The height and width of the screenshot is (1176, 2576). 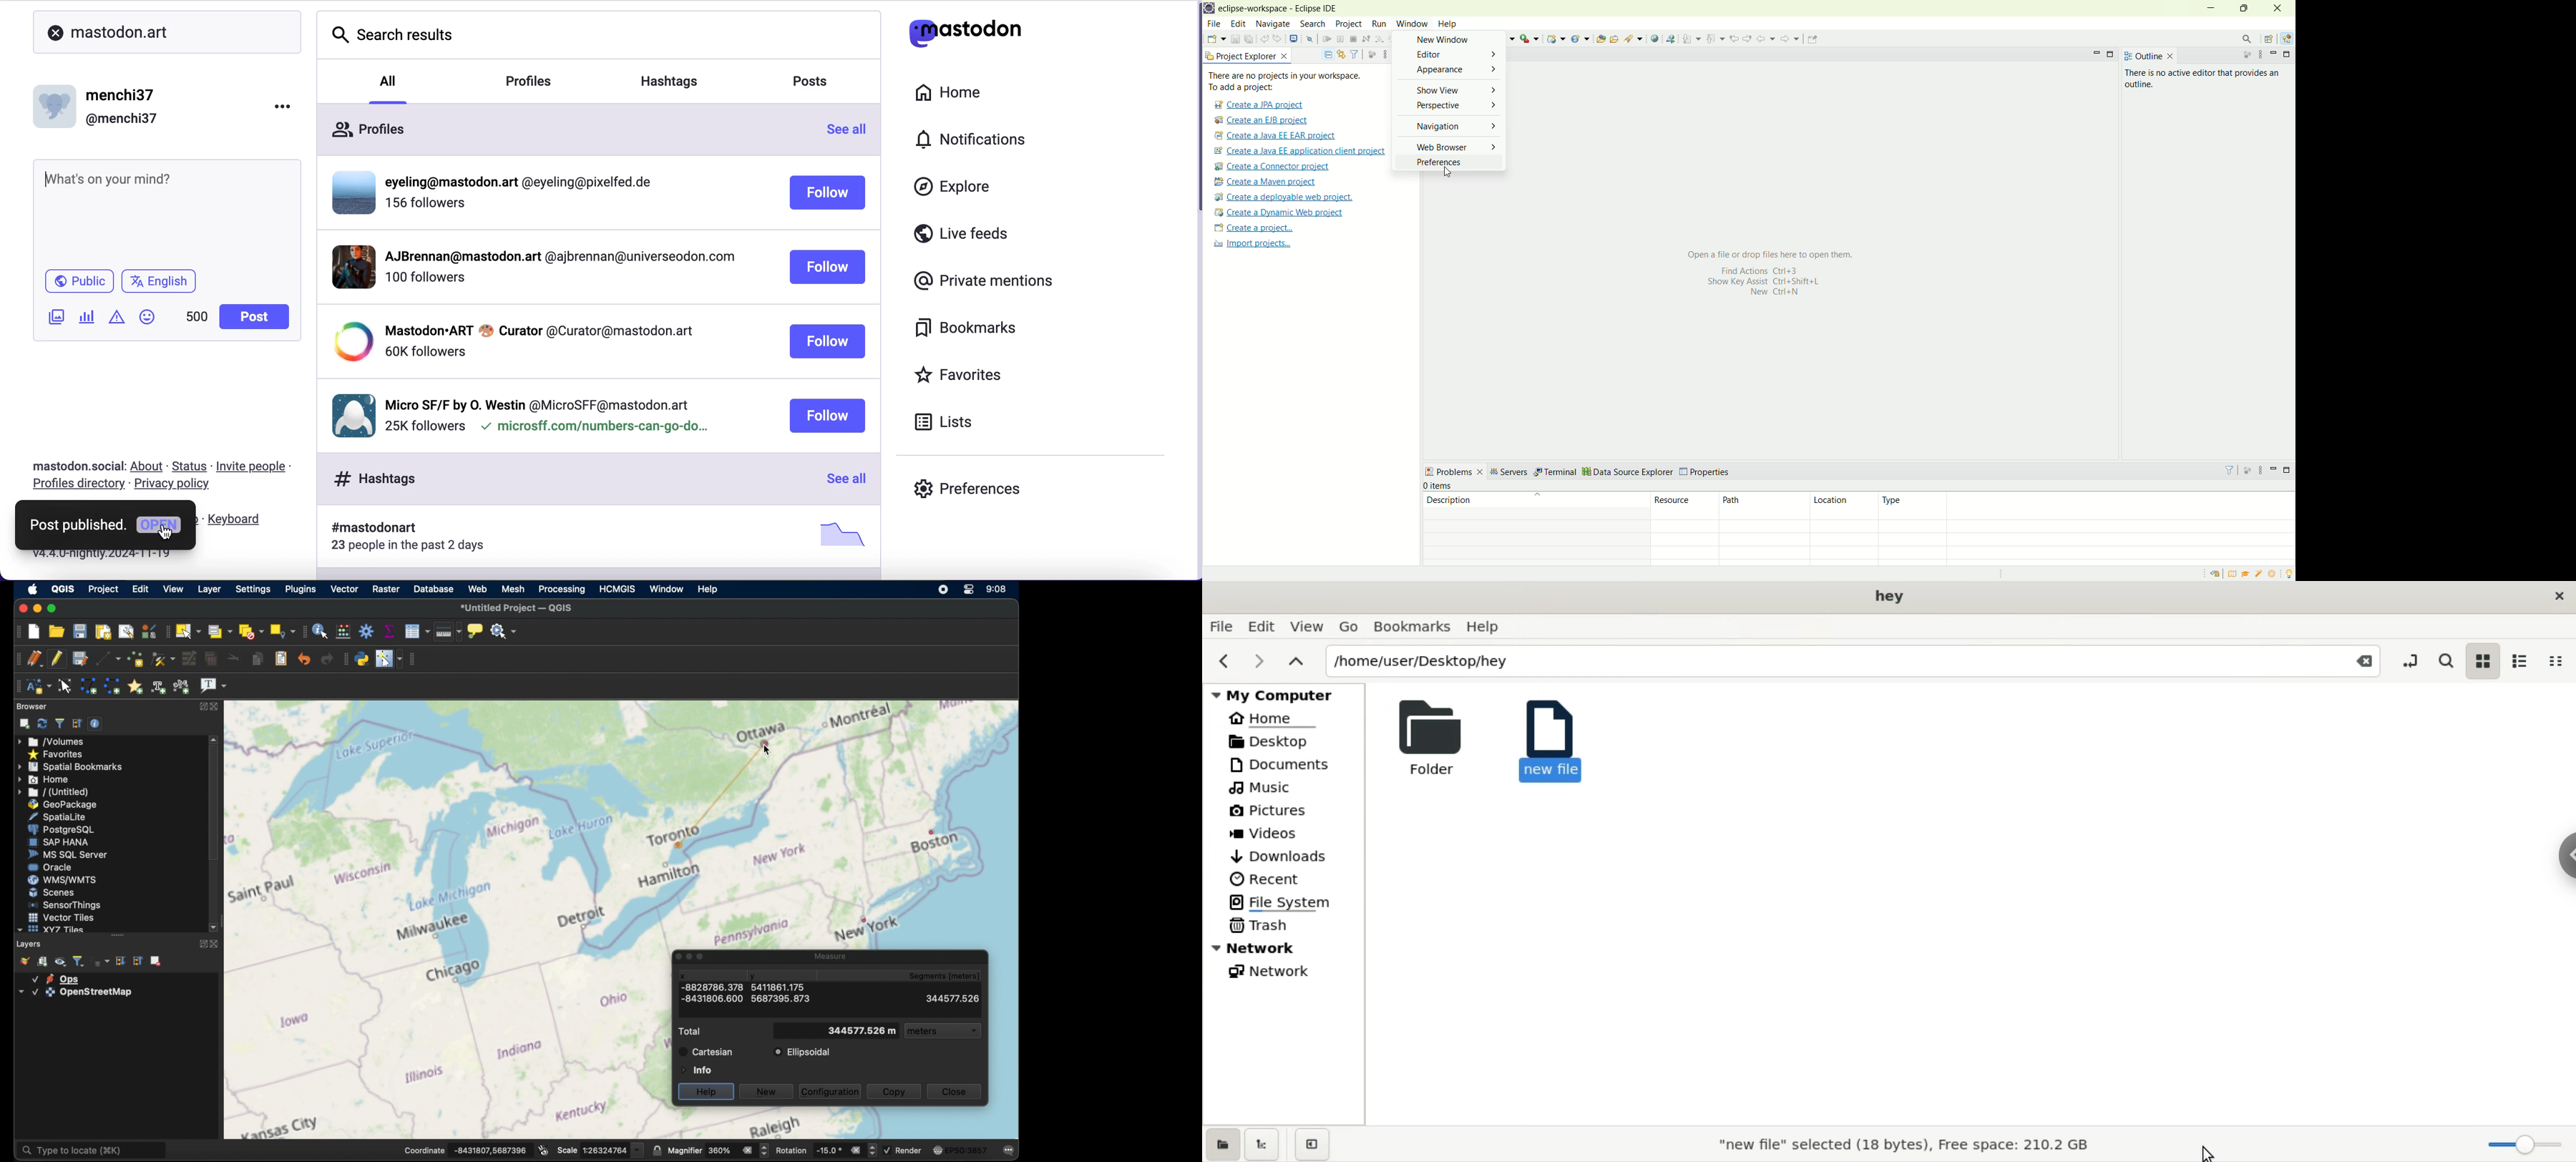 I want to click on previous annotation, so click(x=1718, y=38).